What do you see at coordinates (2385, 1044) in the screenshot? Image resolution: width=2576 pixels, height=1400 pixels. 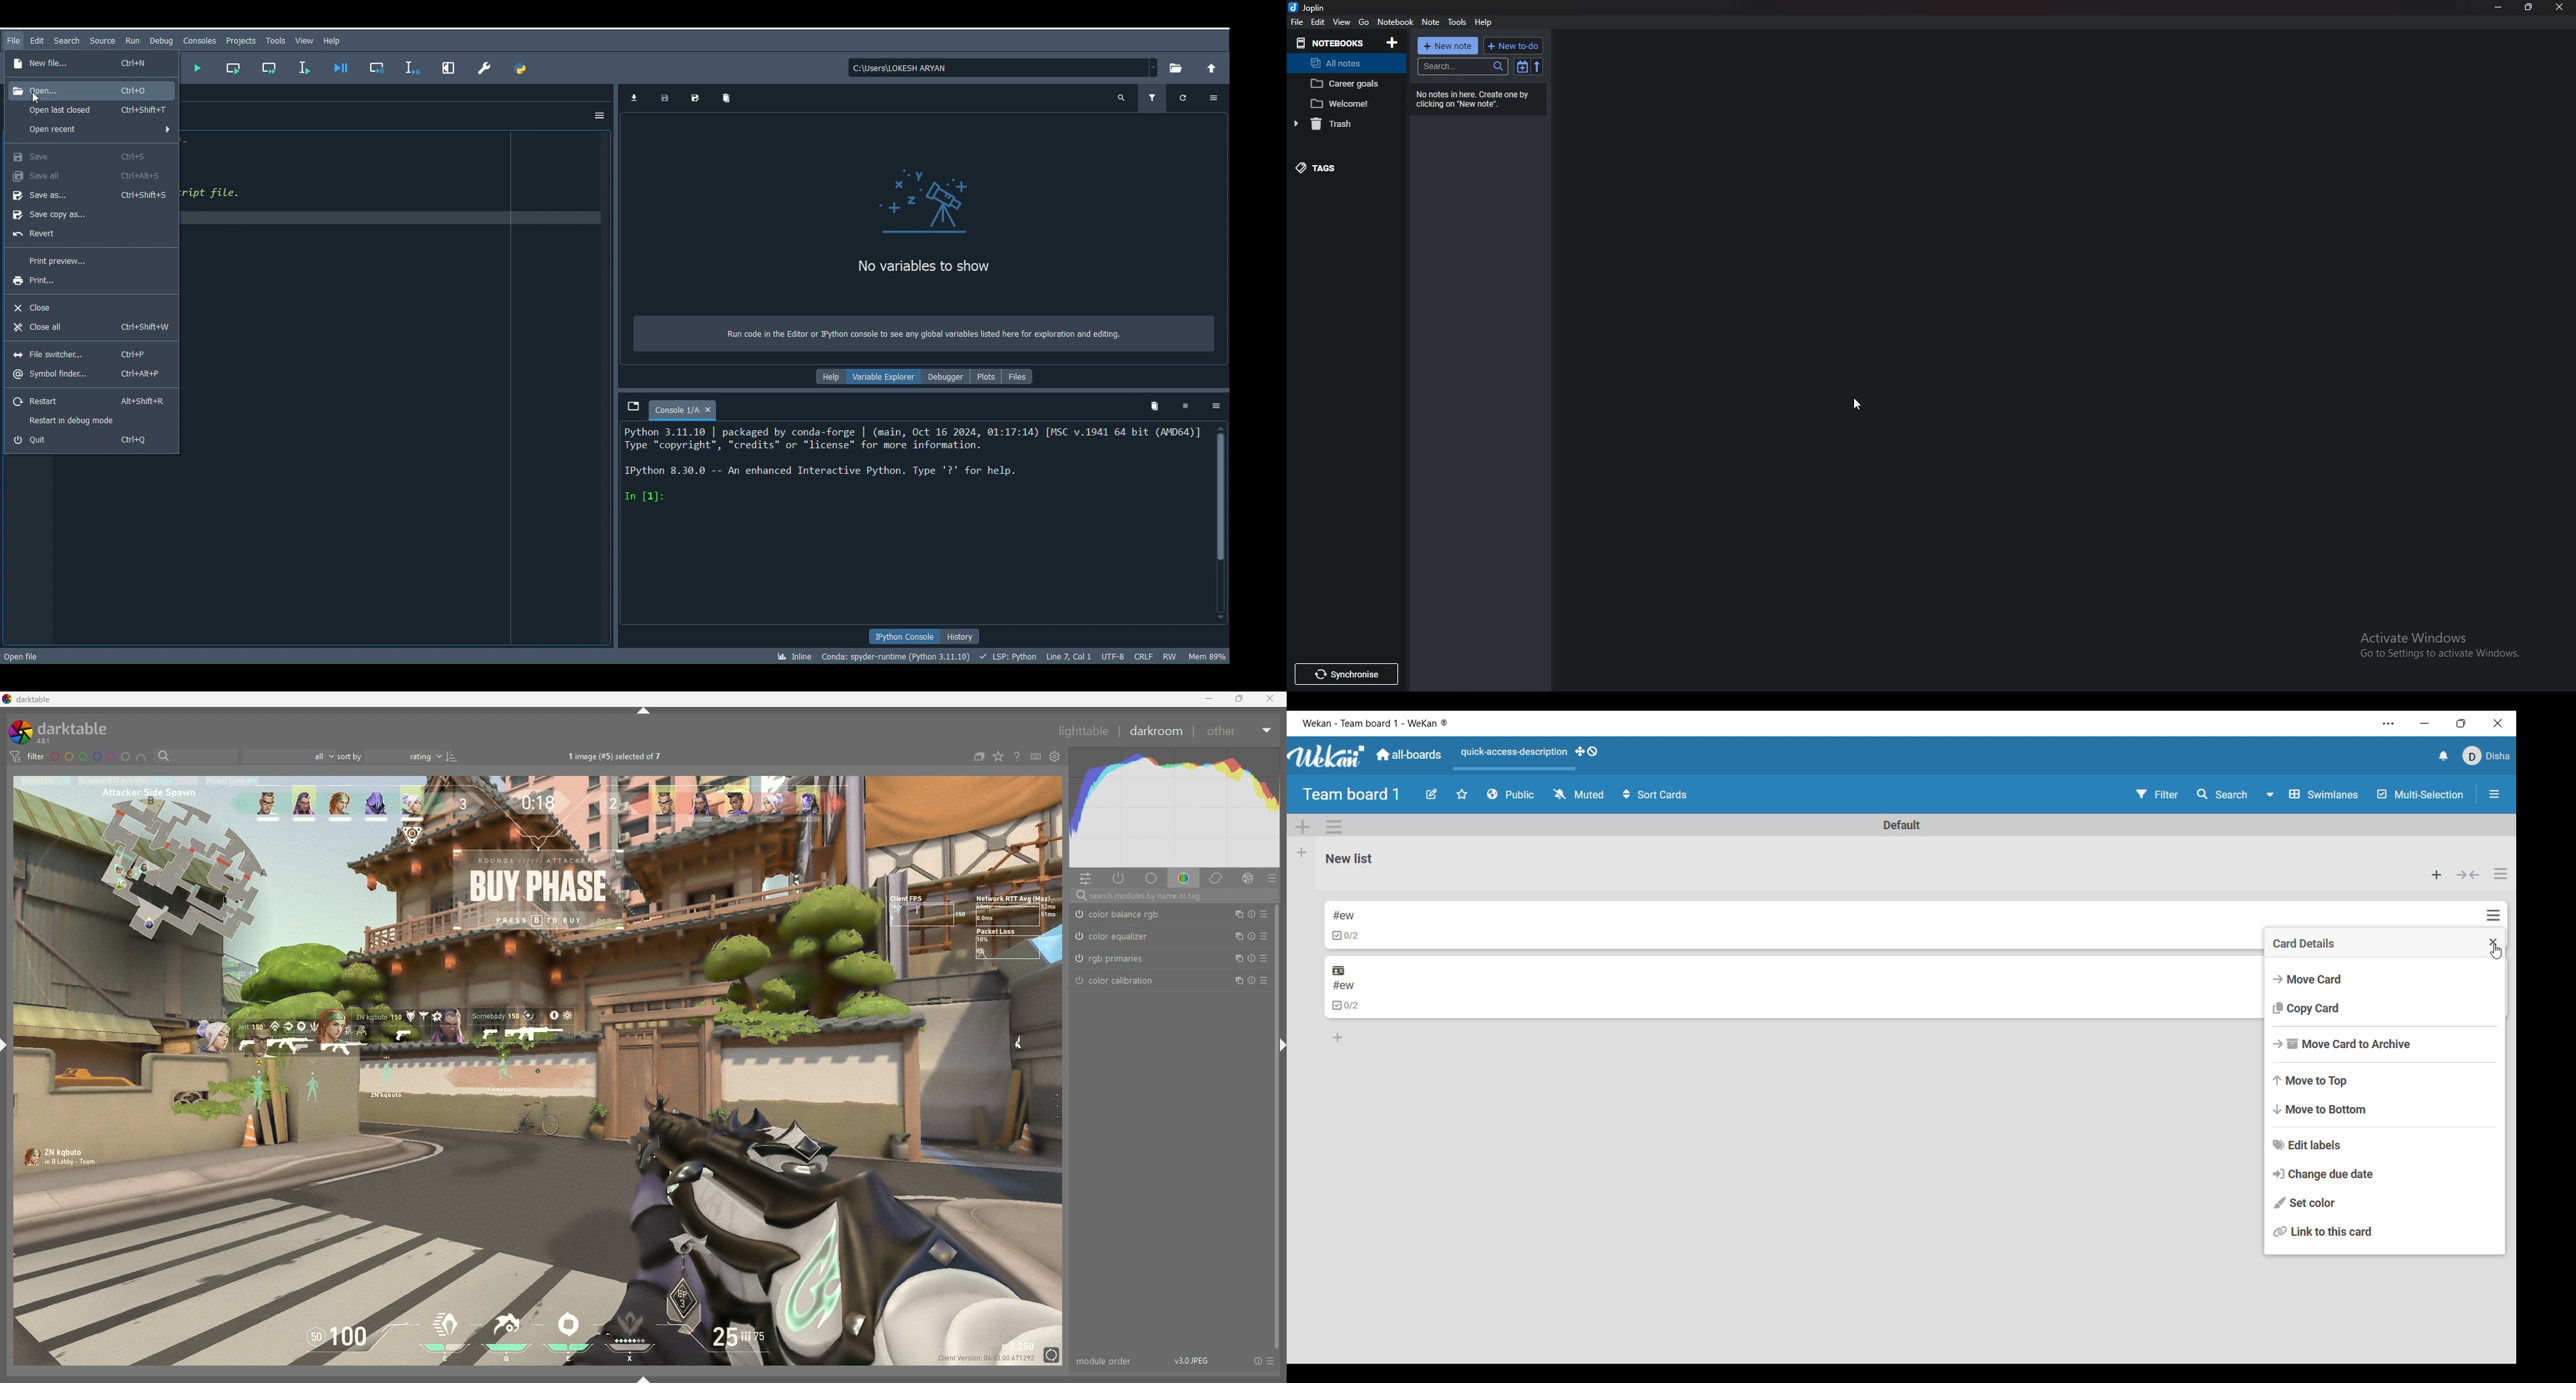 I see `Move card to archive` at bounding box center [2385, 1044].